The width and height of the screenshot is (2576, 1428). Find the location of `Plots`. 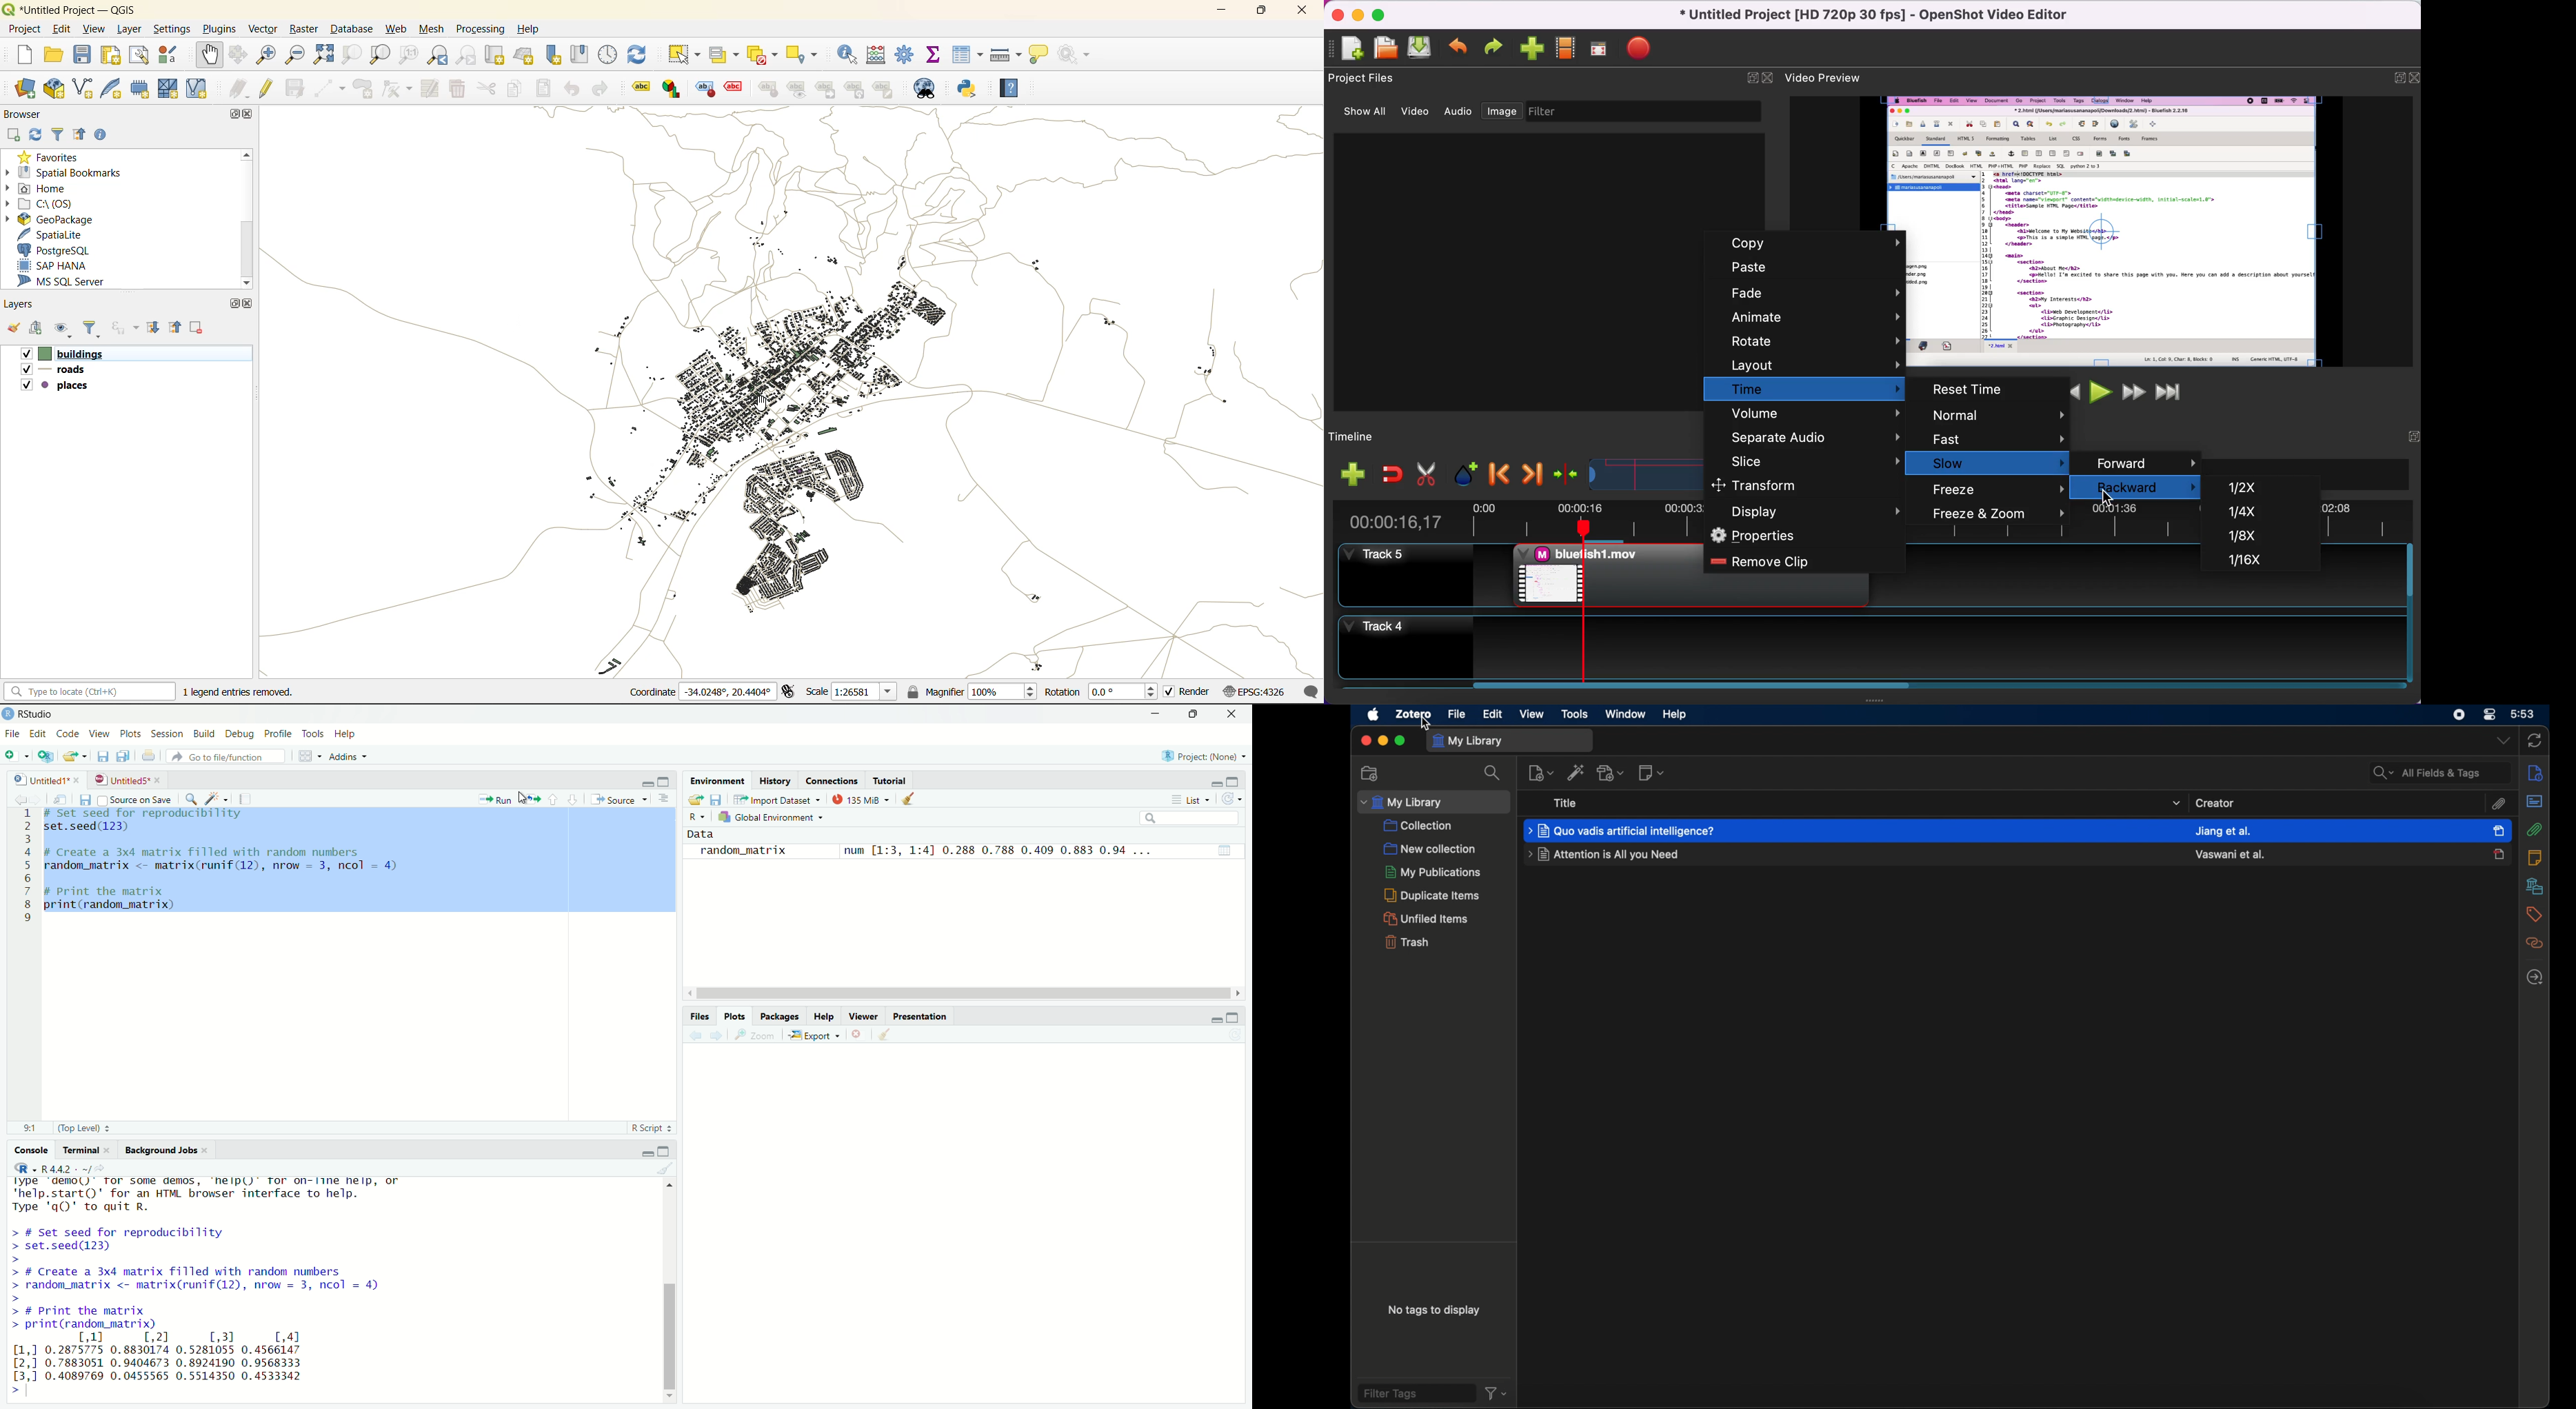

Plots is located at coordinates (130, 735).